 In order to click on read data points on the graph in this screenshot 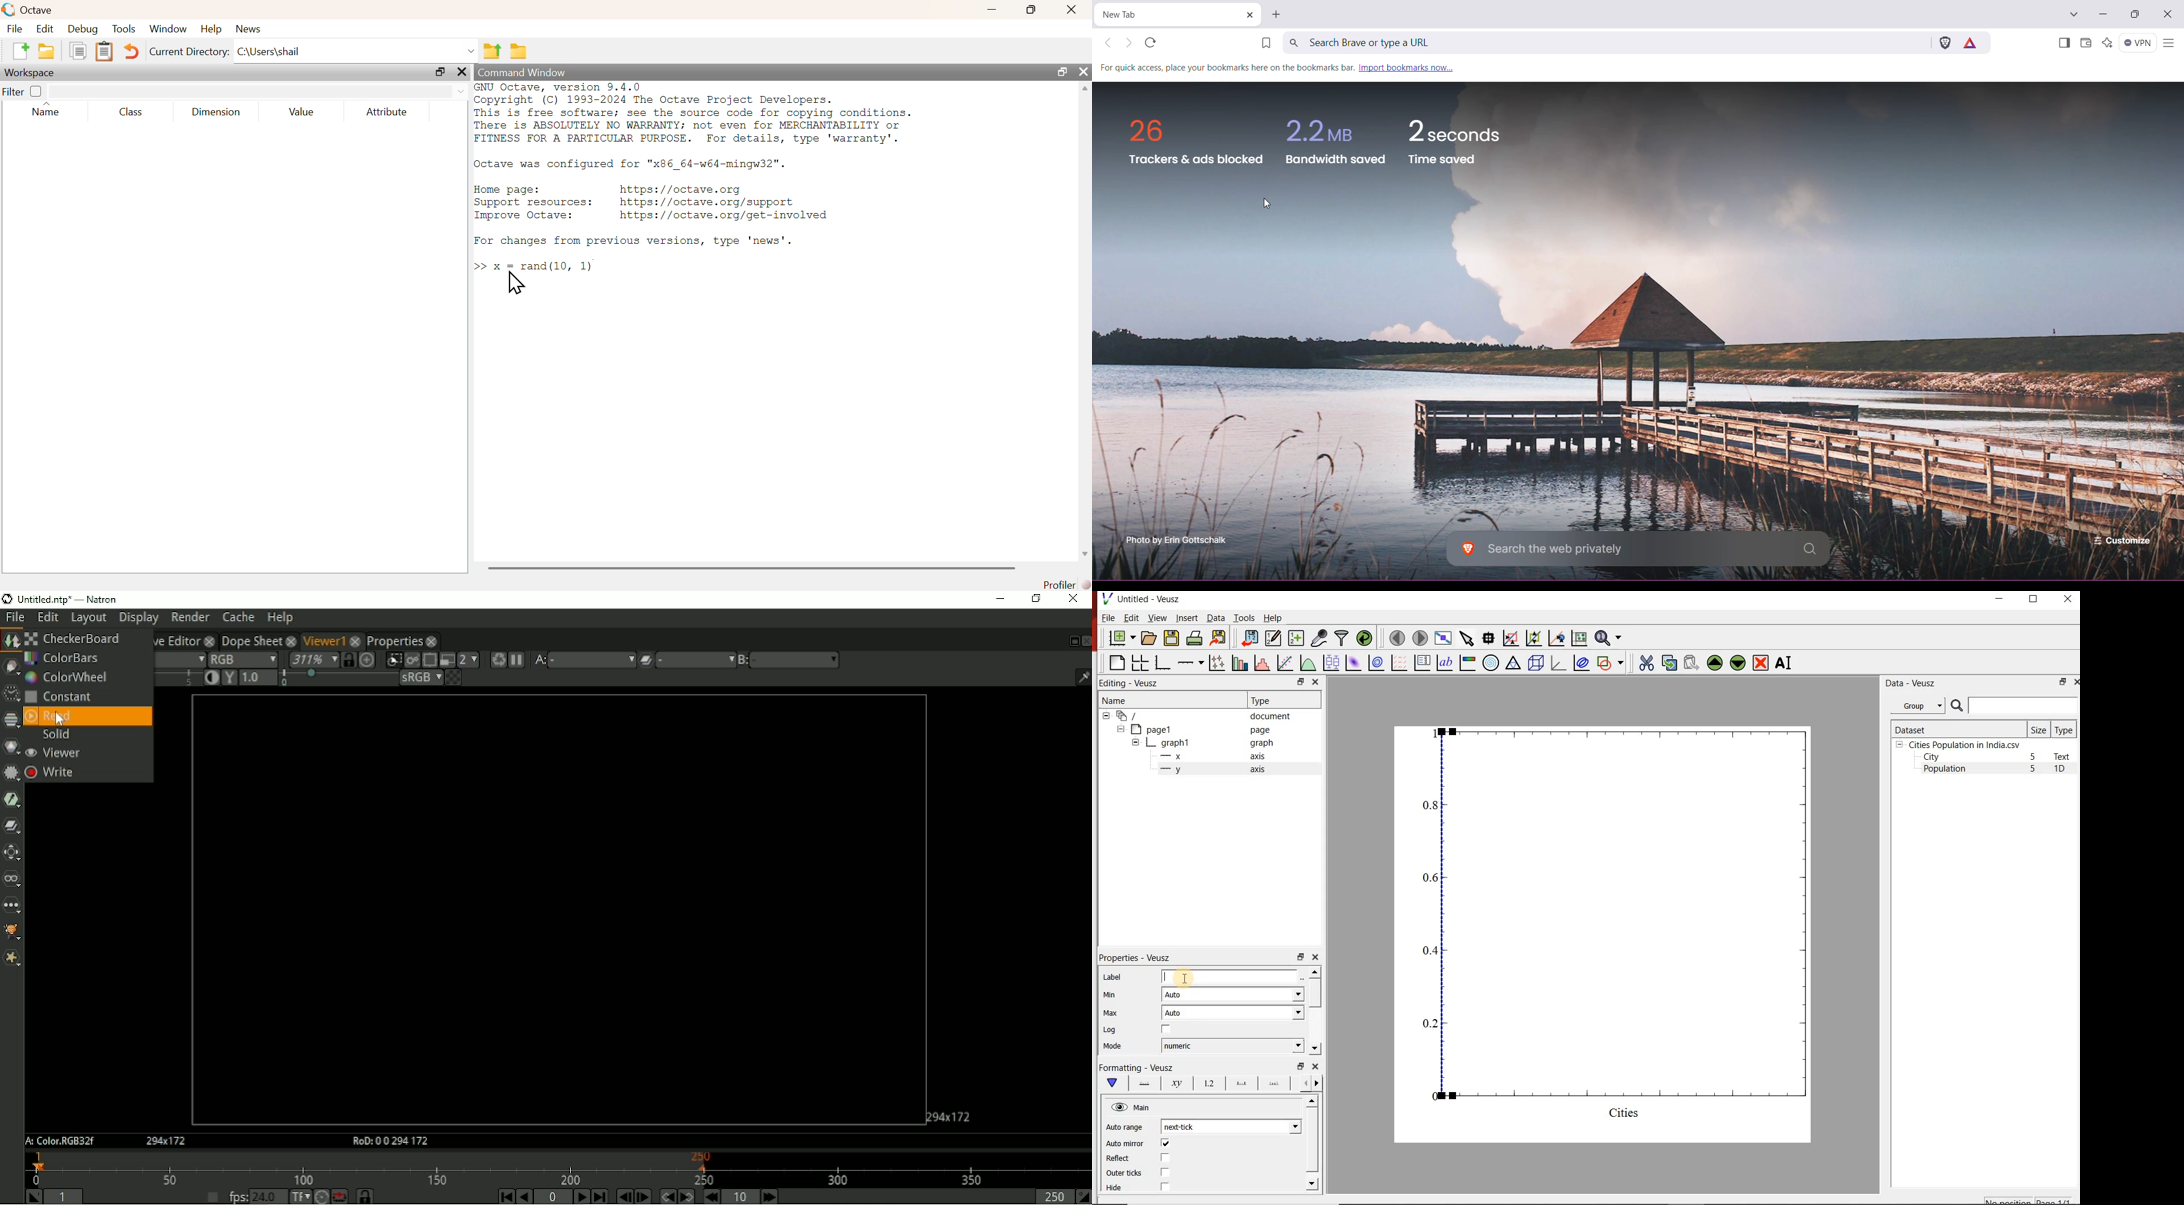, I will do `click(1488, 637)`.